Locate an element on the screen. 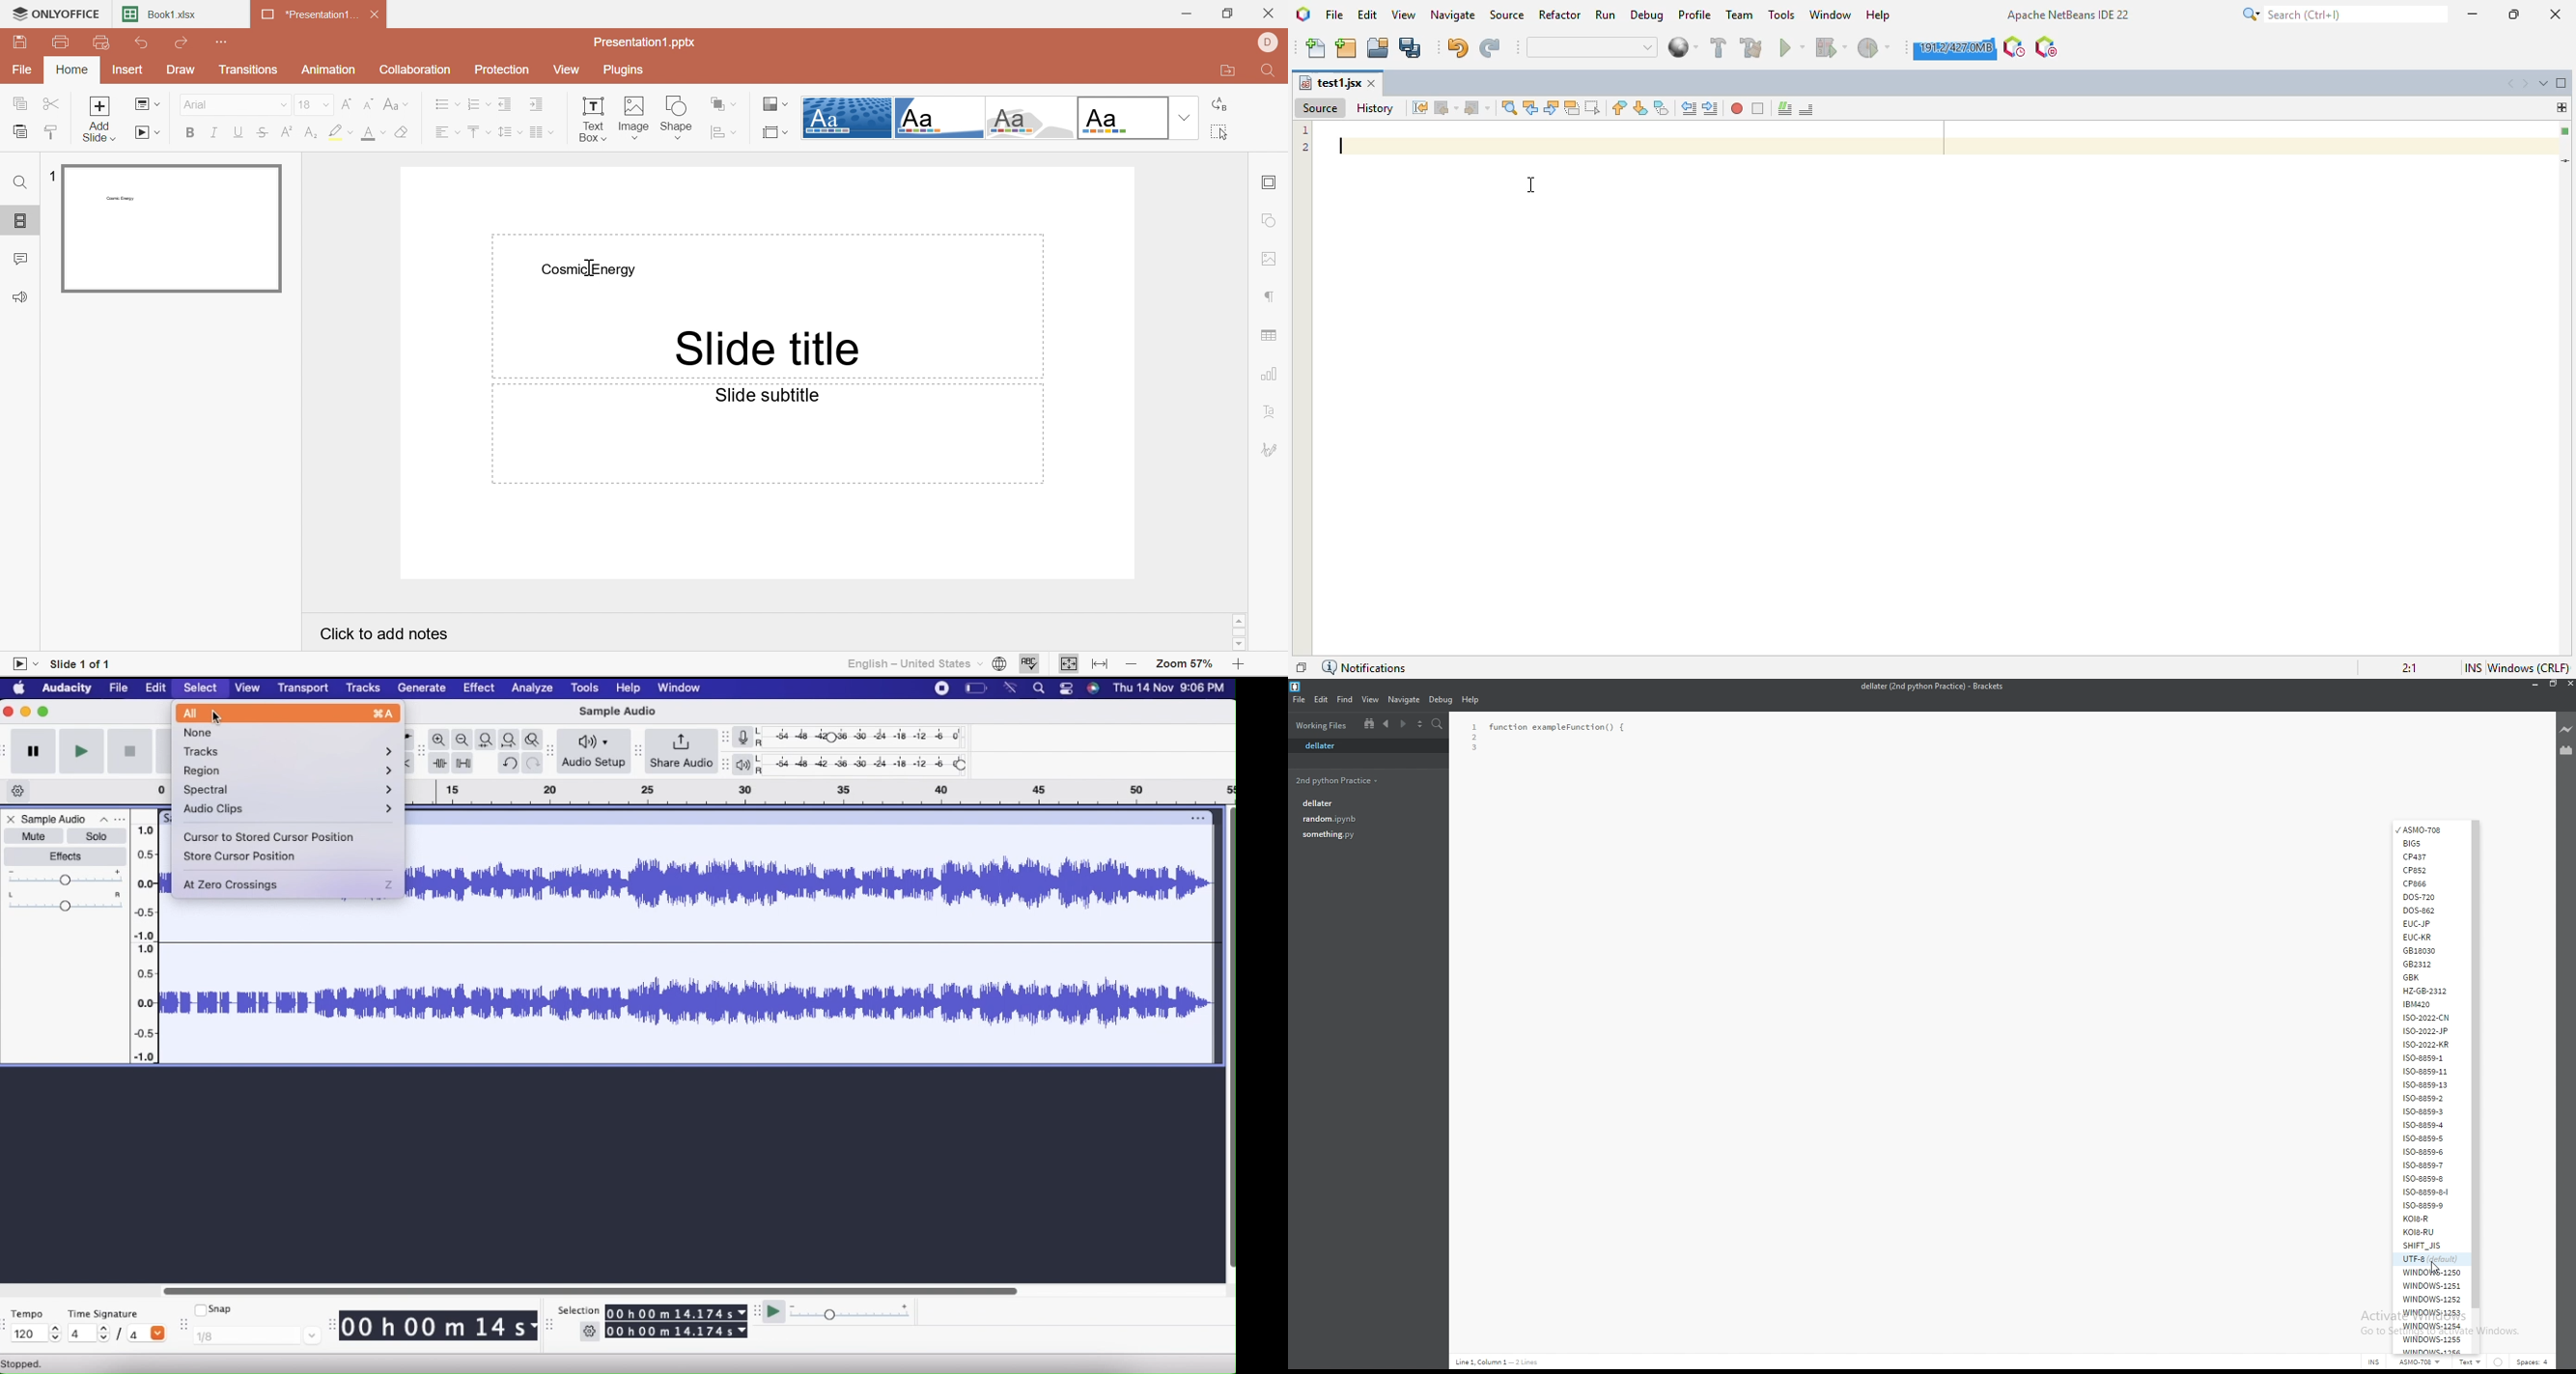 The width and height of the screenshot is (2576, 1400). All is located at coordinates (287, 714).